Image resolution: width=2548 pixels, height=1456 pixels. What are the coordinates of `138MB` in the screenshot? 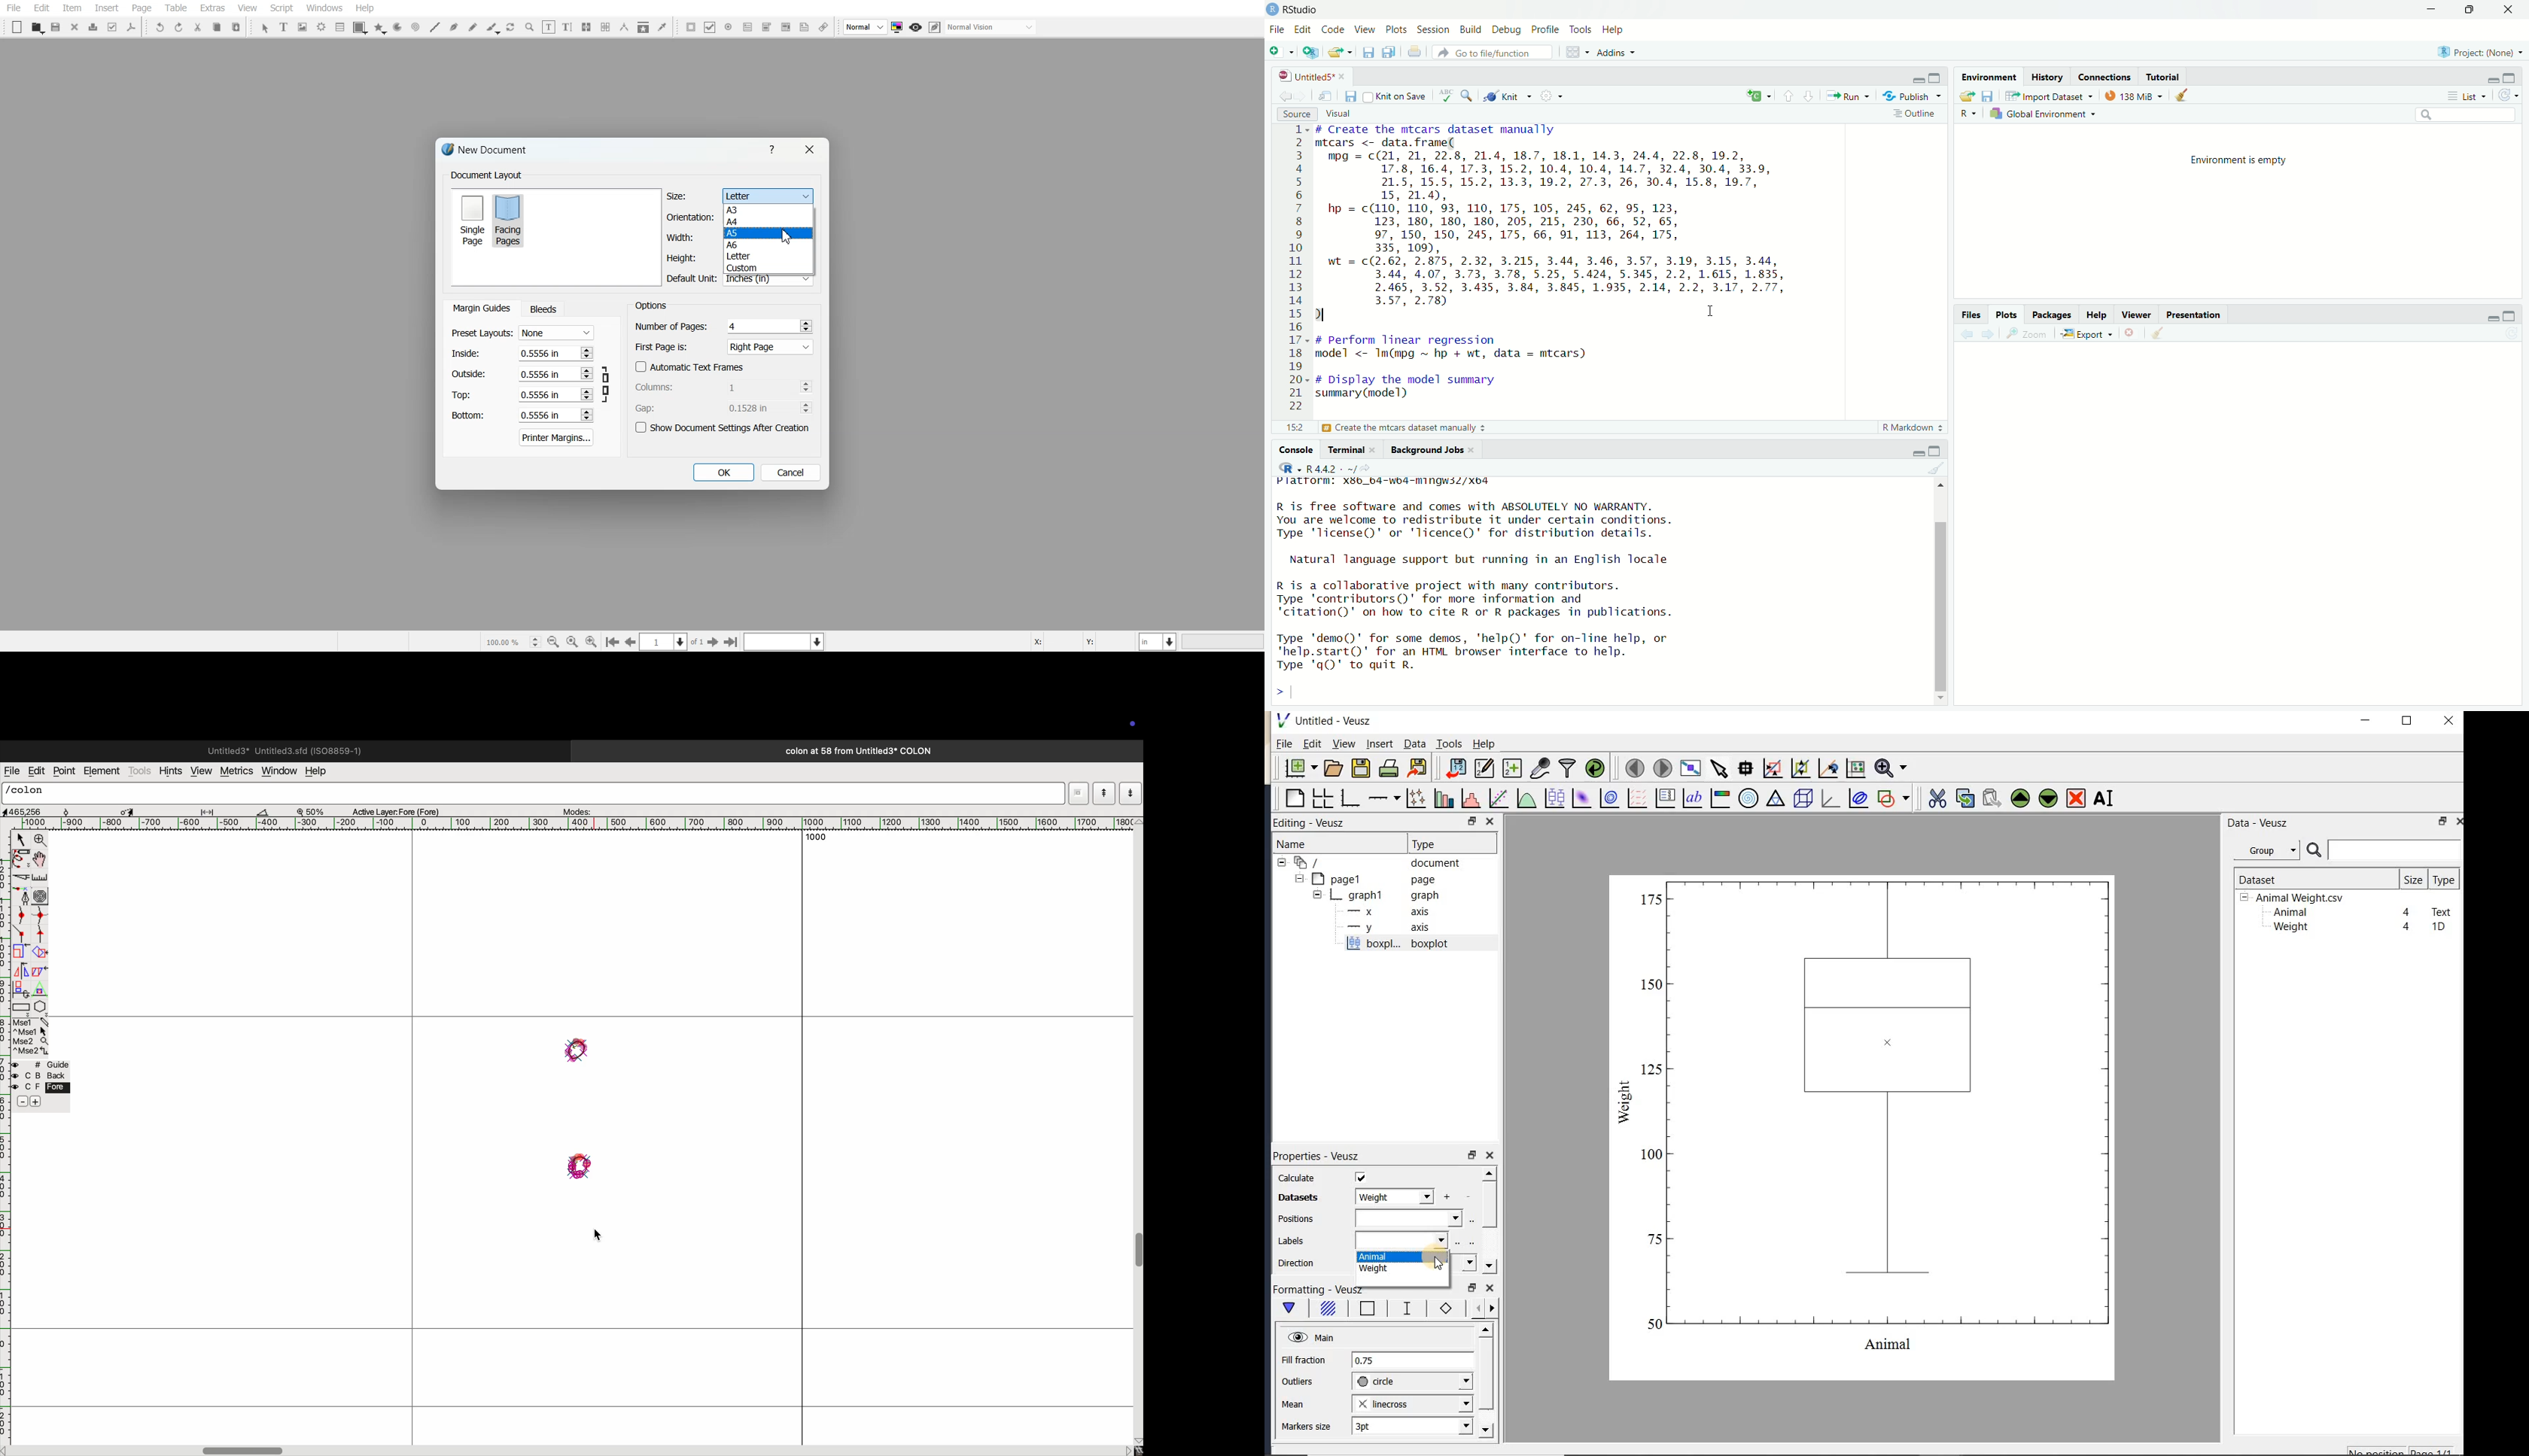 It's located at (2136, 97).